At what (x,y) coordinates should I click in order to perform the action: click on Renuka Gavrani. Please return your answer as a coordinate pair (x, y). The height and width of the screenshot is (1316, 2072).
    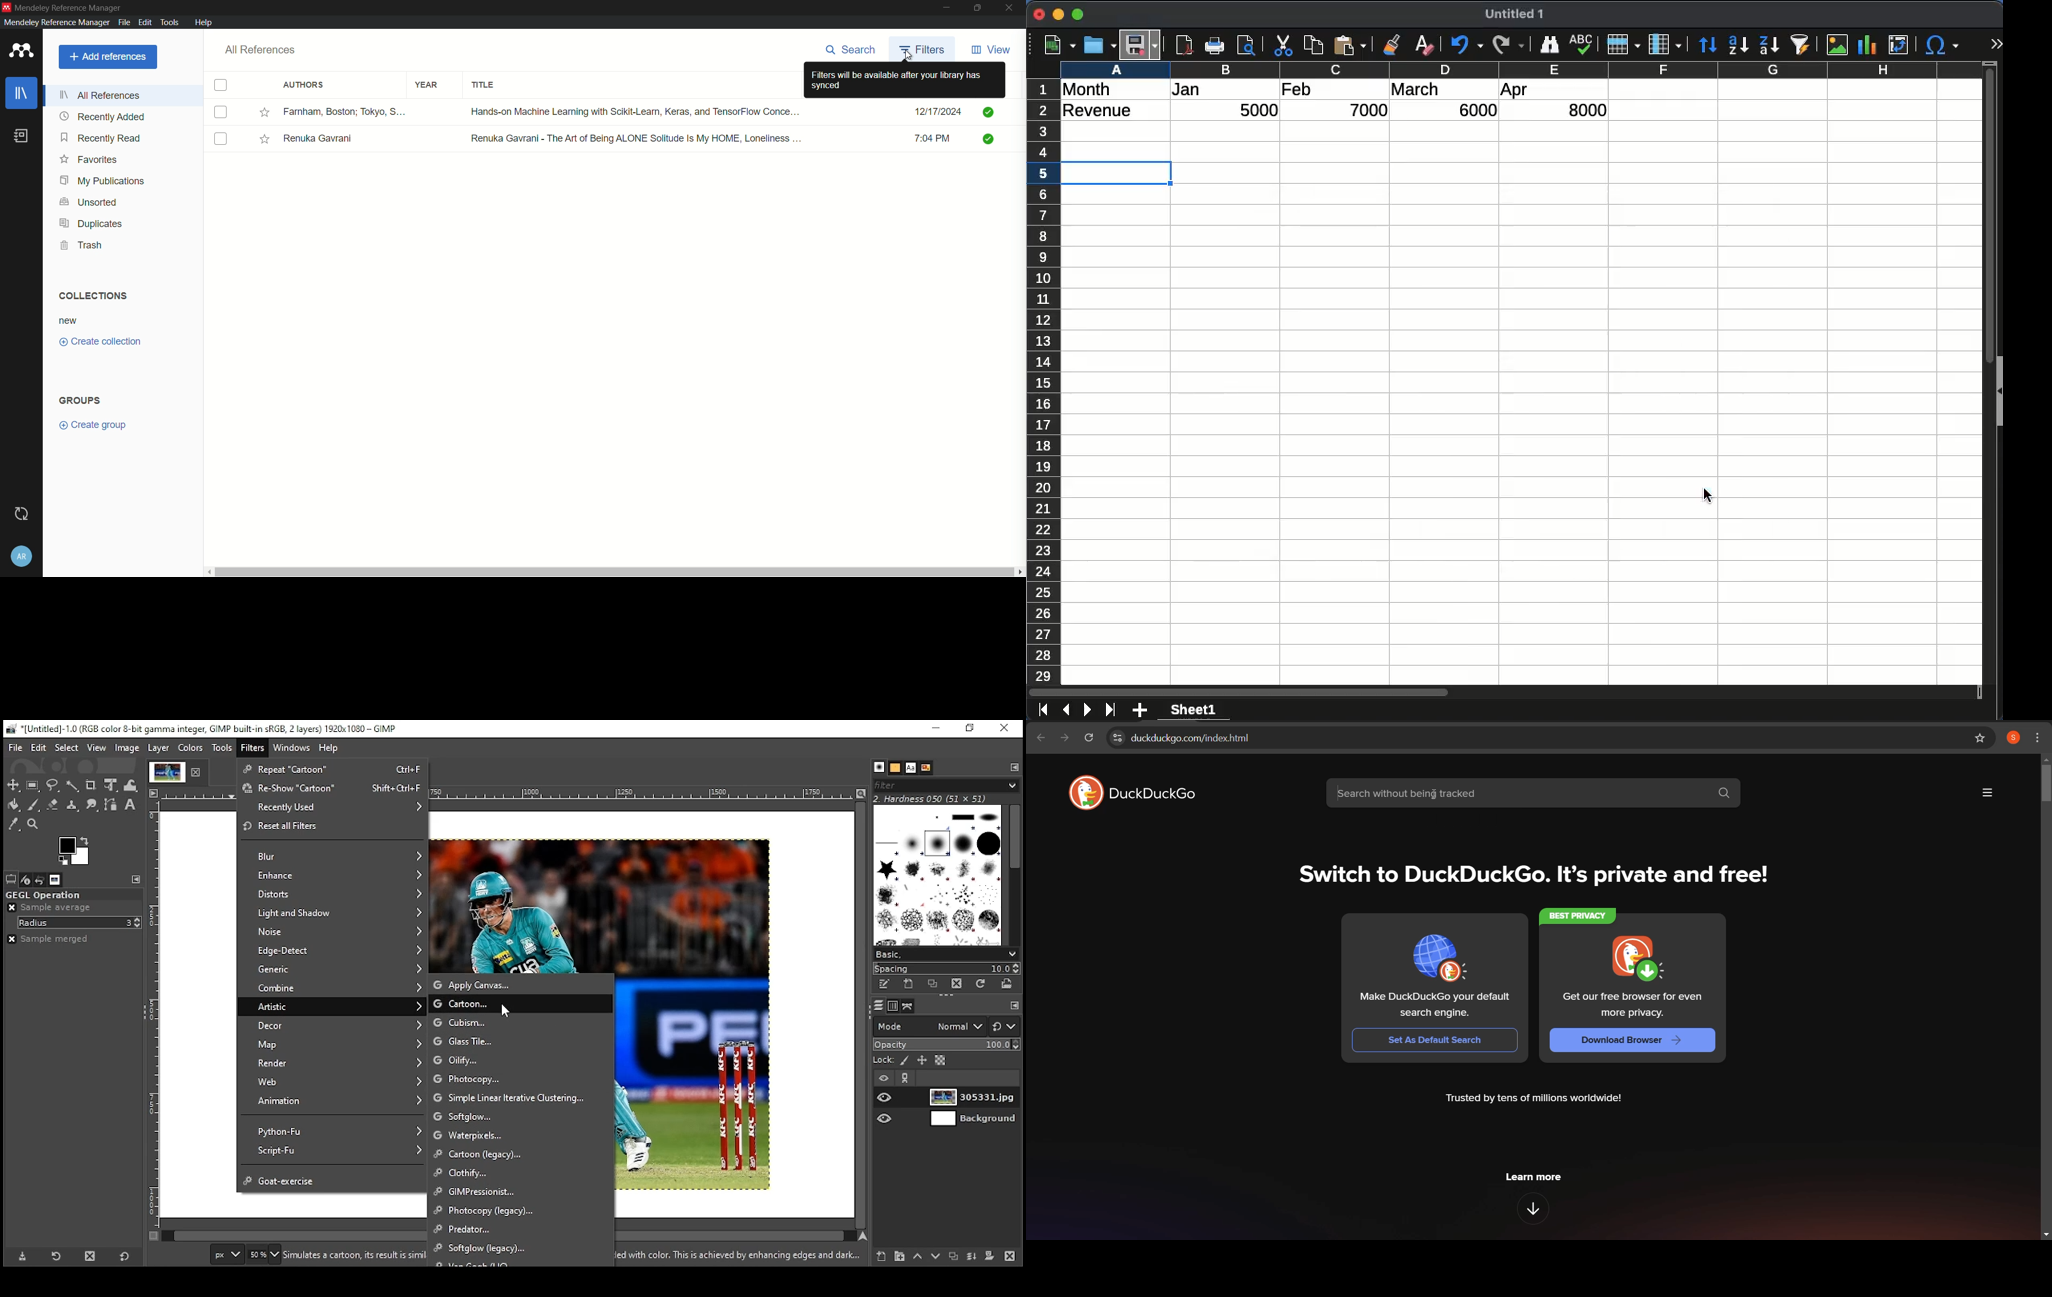
    Looking at the image, I should click on (319, 137).